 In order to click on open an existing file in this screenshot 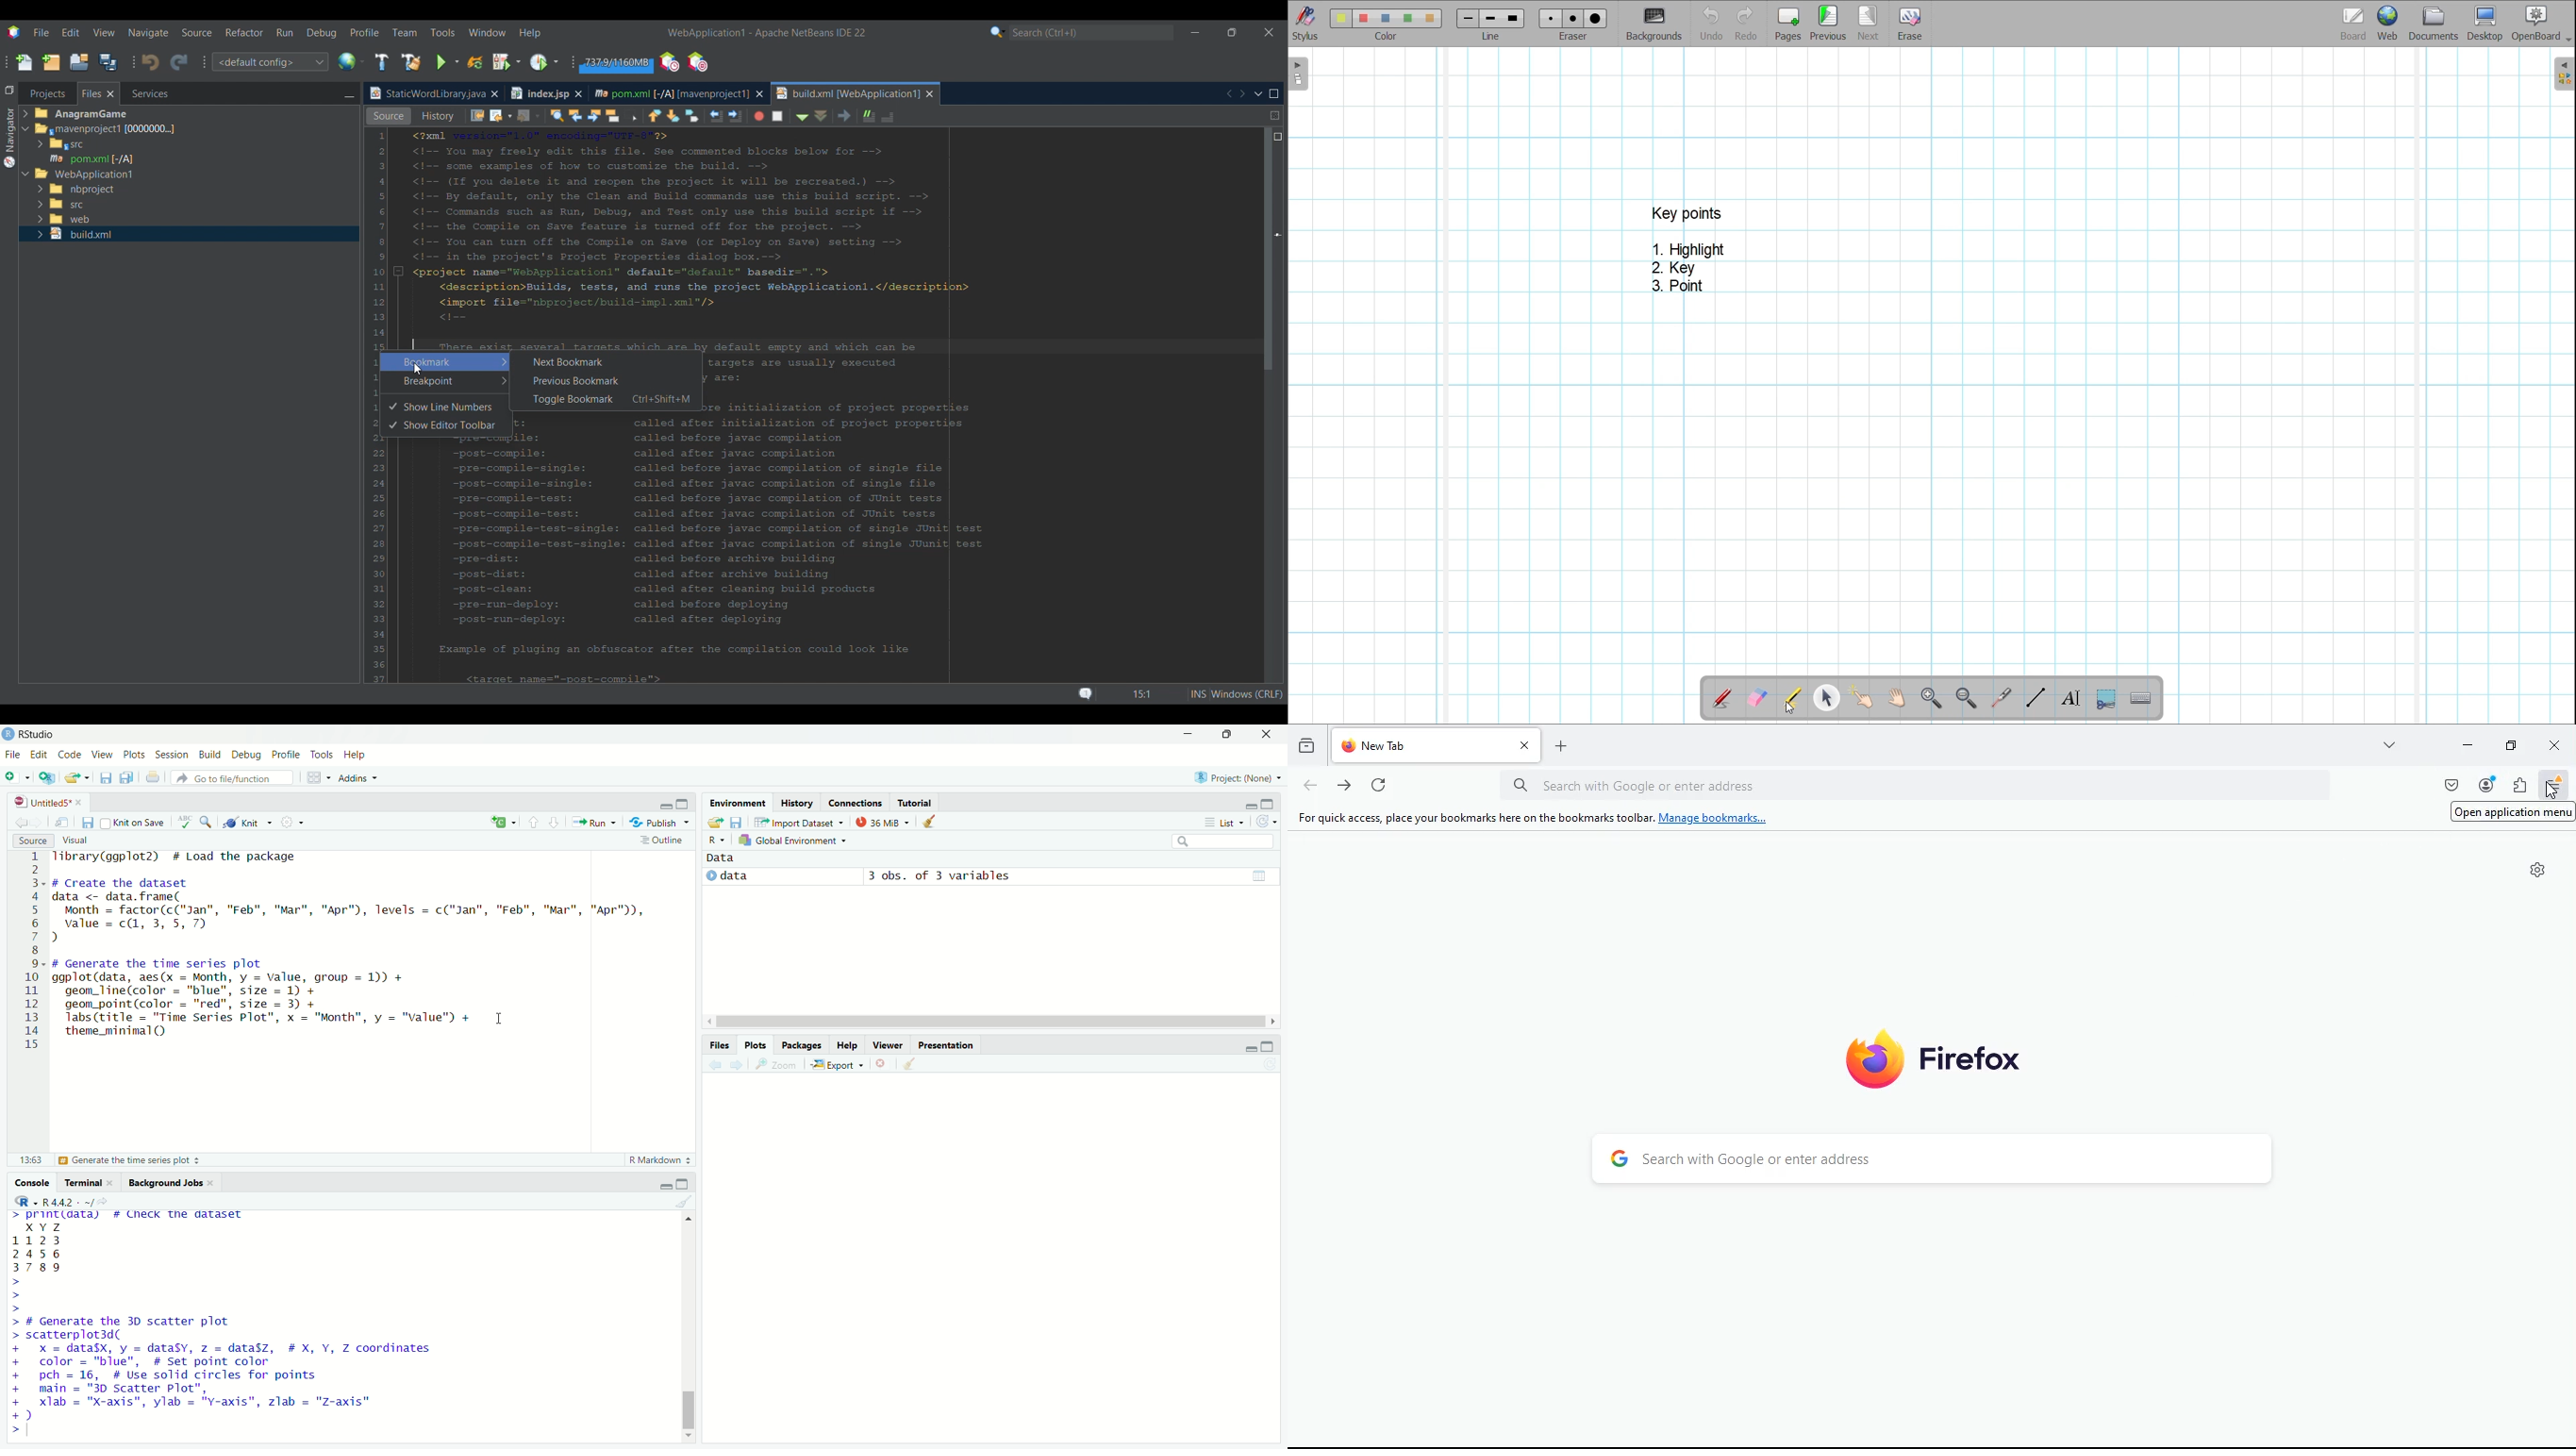, I will do `click(77, 778)`.